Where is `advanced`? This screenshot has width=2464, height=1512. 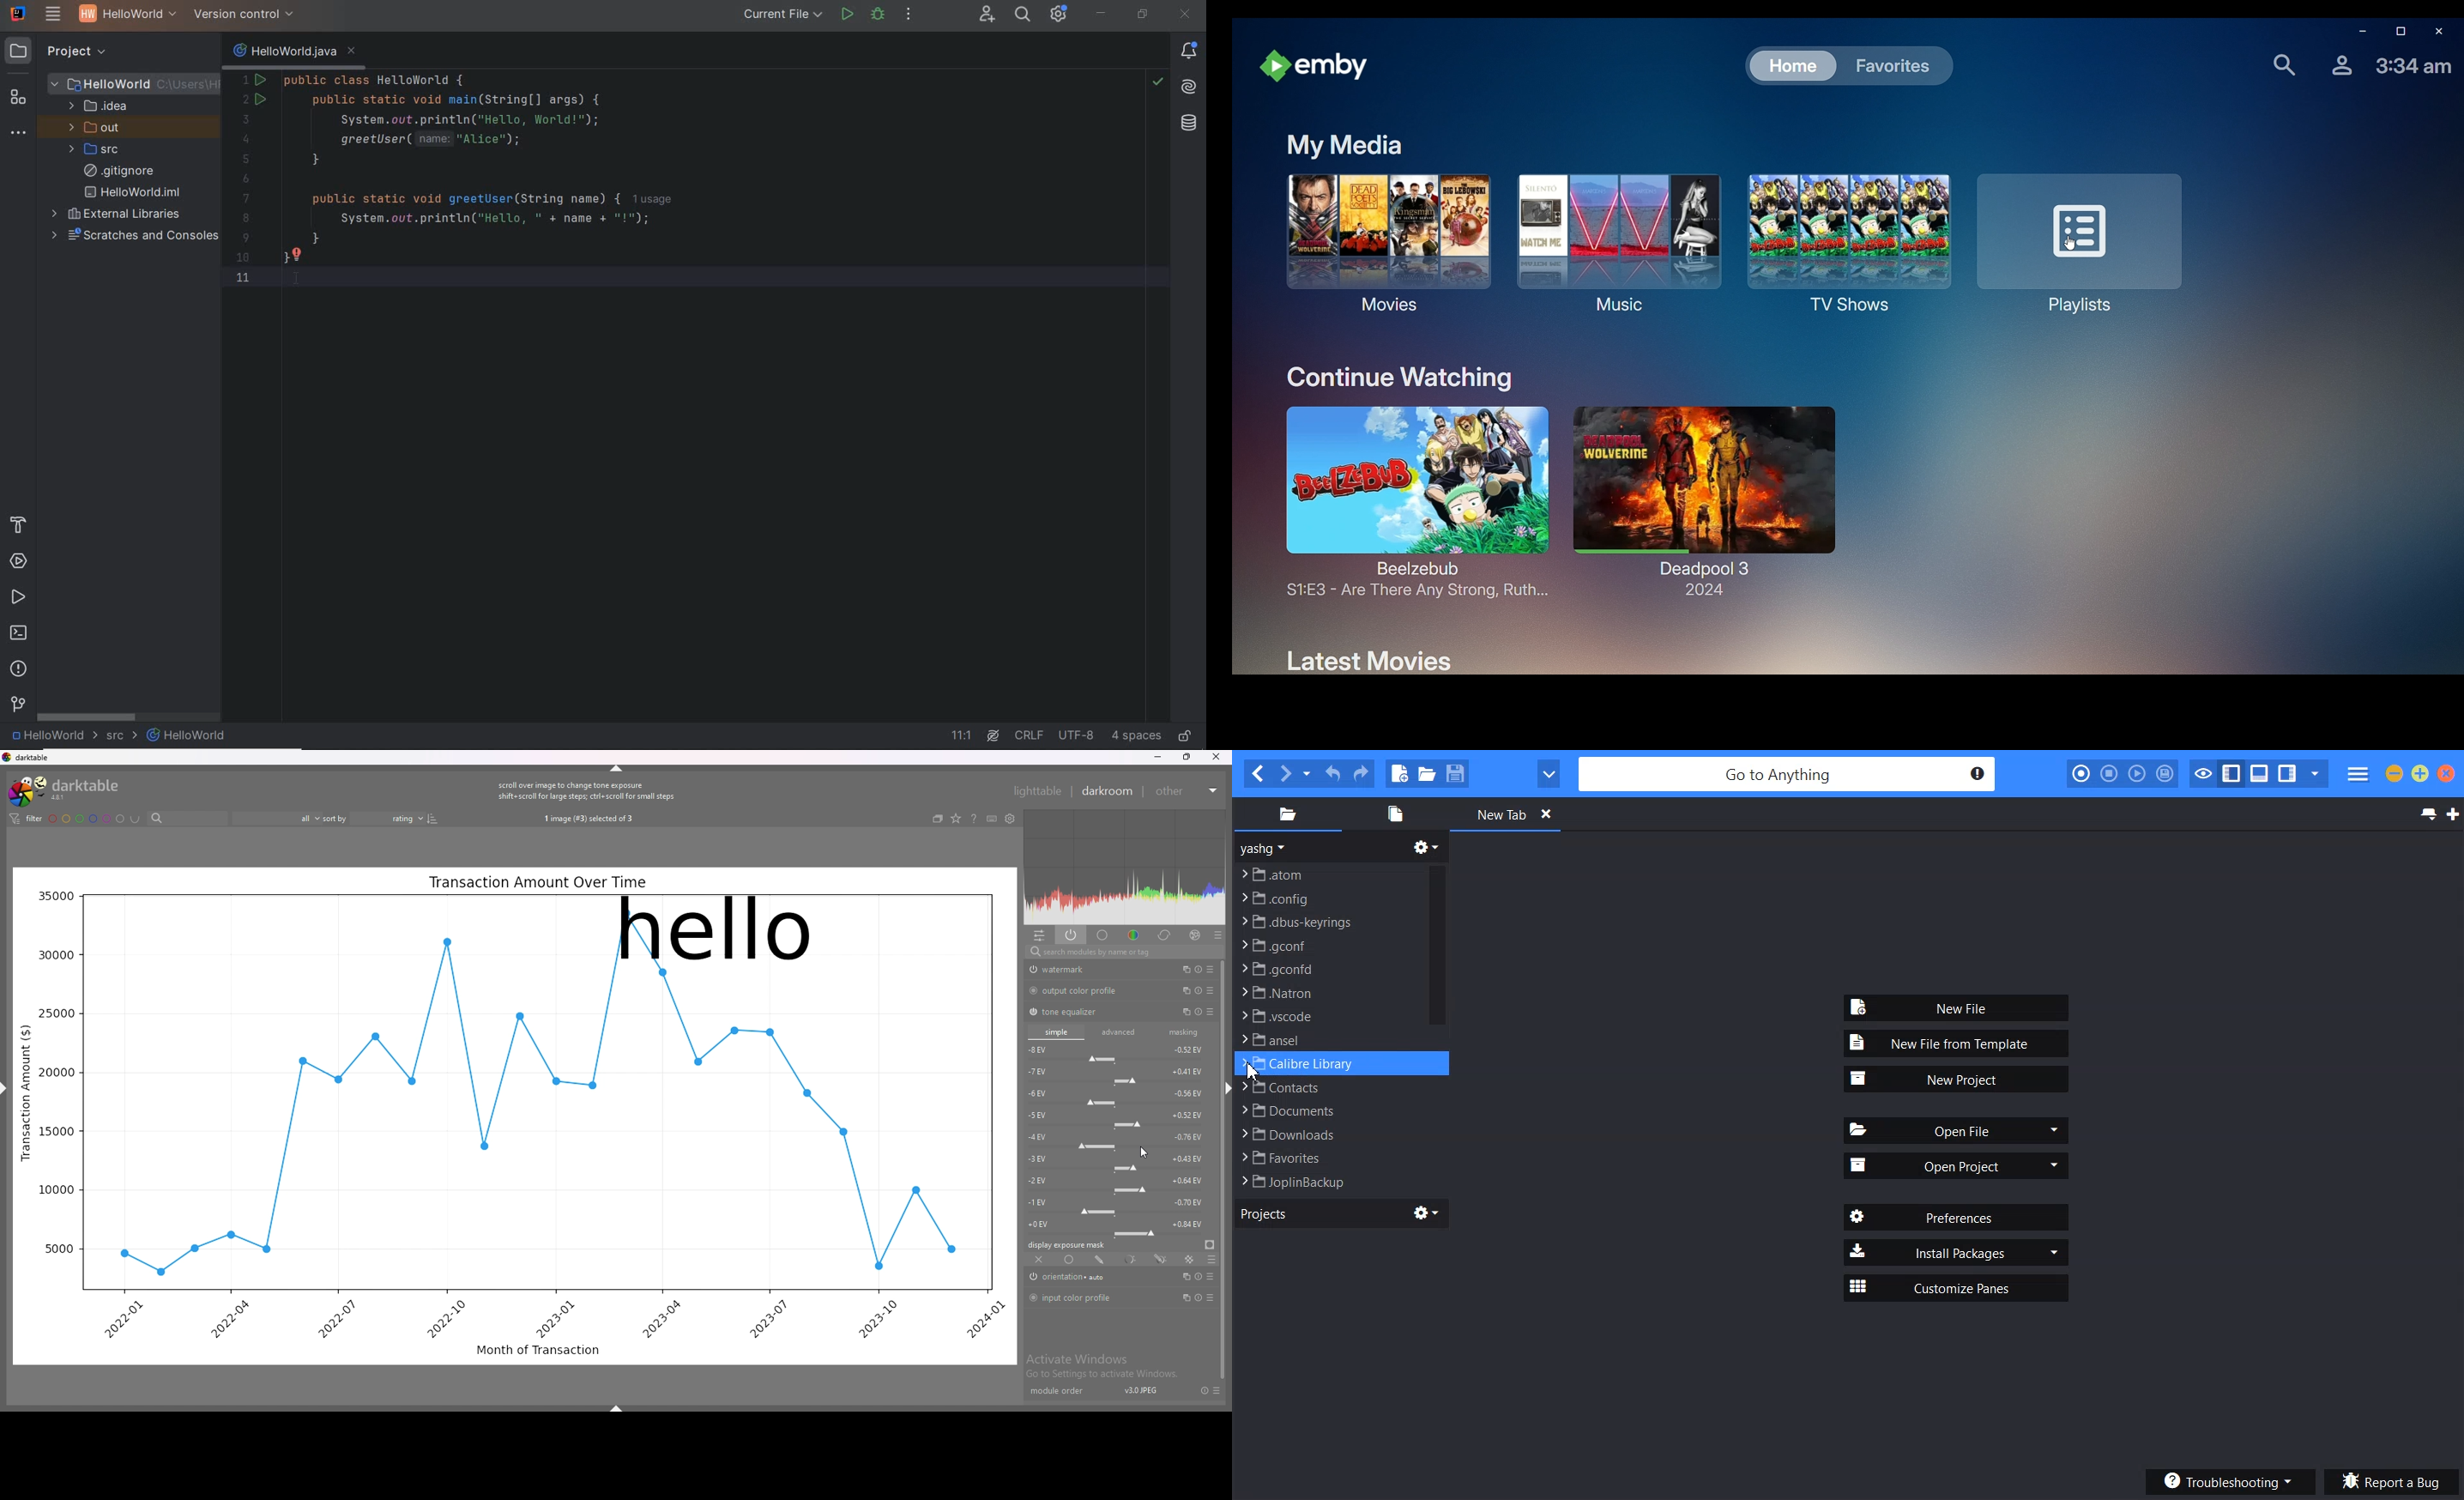
advanced is located at coordinates (1119, 1032).